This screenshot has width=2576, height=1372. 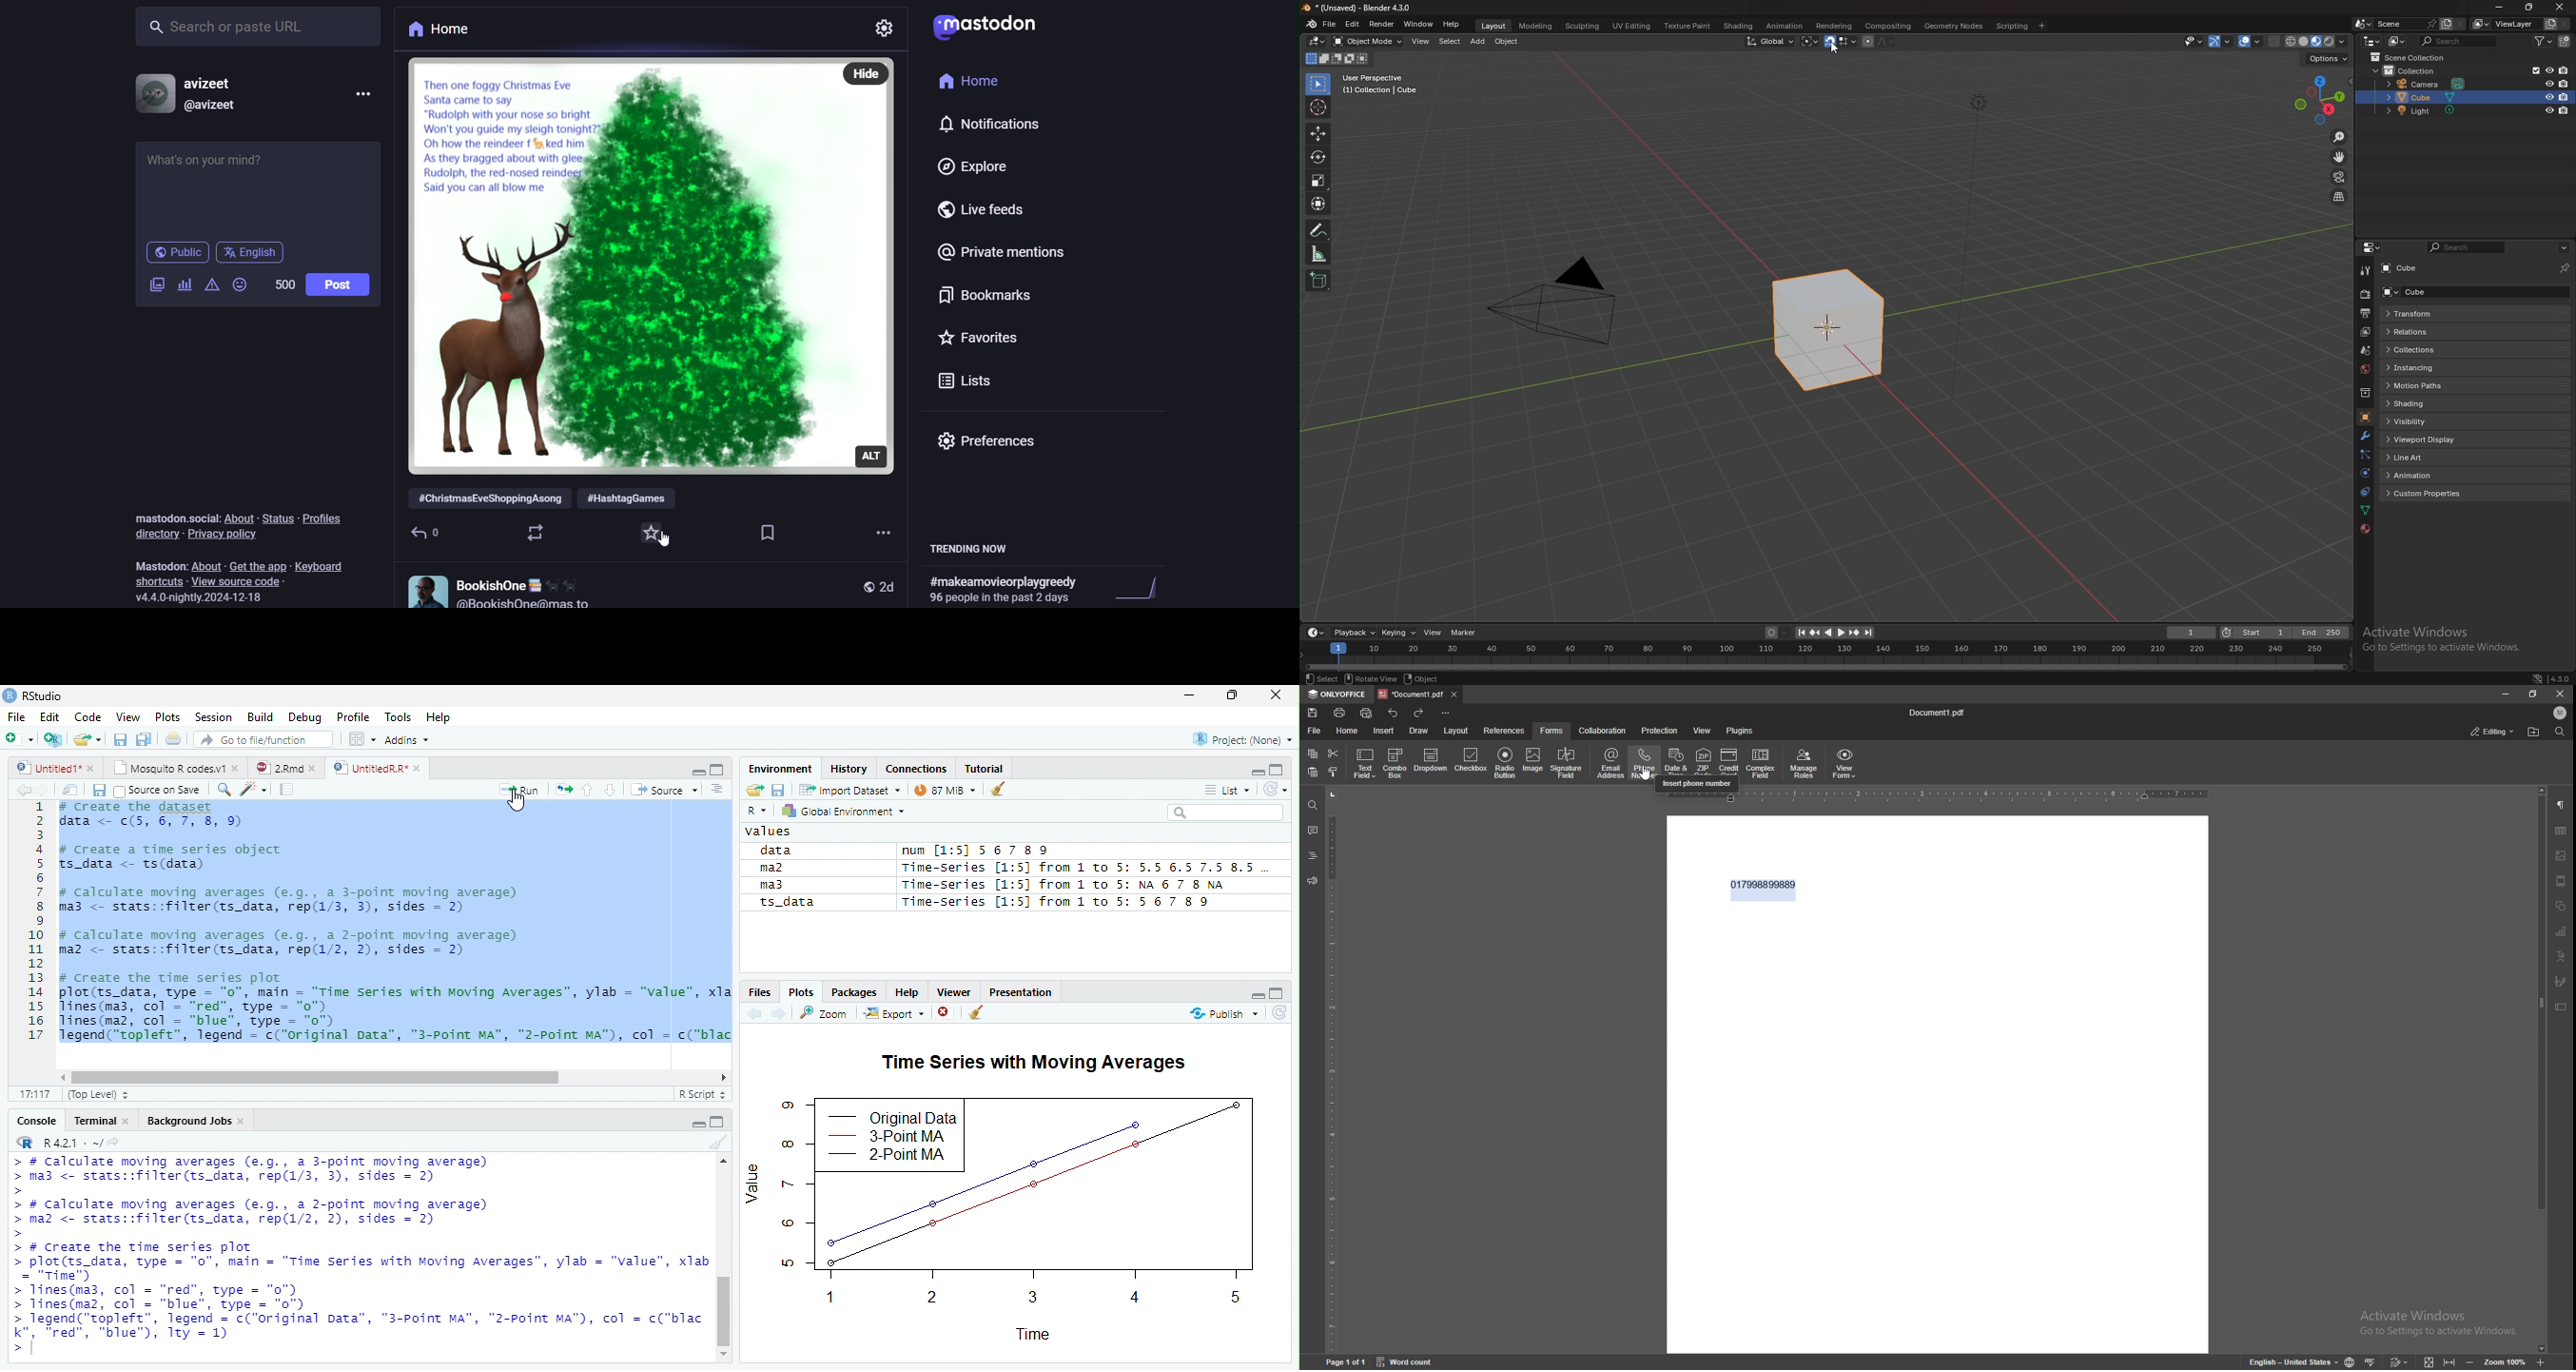 What do you see at coordinates (238, 767) in the screenshot?
I see `close` at bounding box center [238, 767].